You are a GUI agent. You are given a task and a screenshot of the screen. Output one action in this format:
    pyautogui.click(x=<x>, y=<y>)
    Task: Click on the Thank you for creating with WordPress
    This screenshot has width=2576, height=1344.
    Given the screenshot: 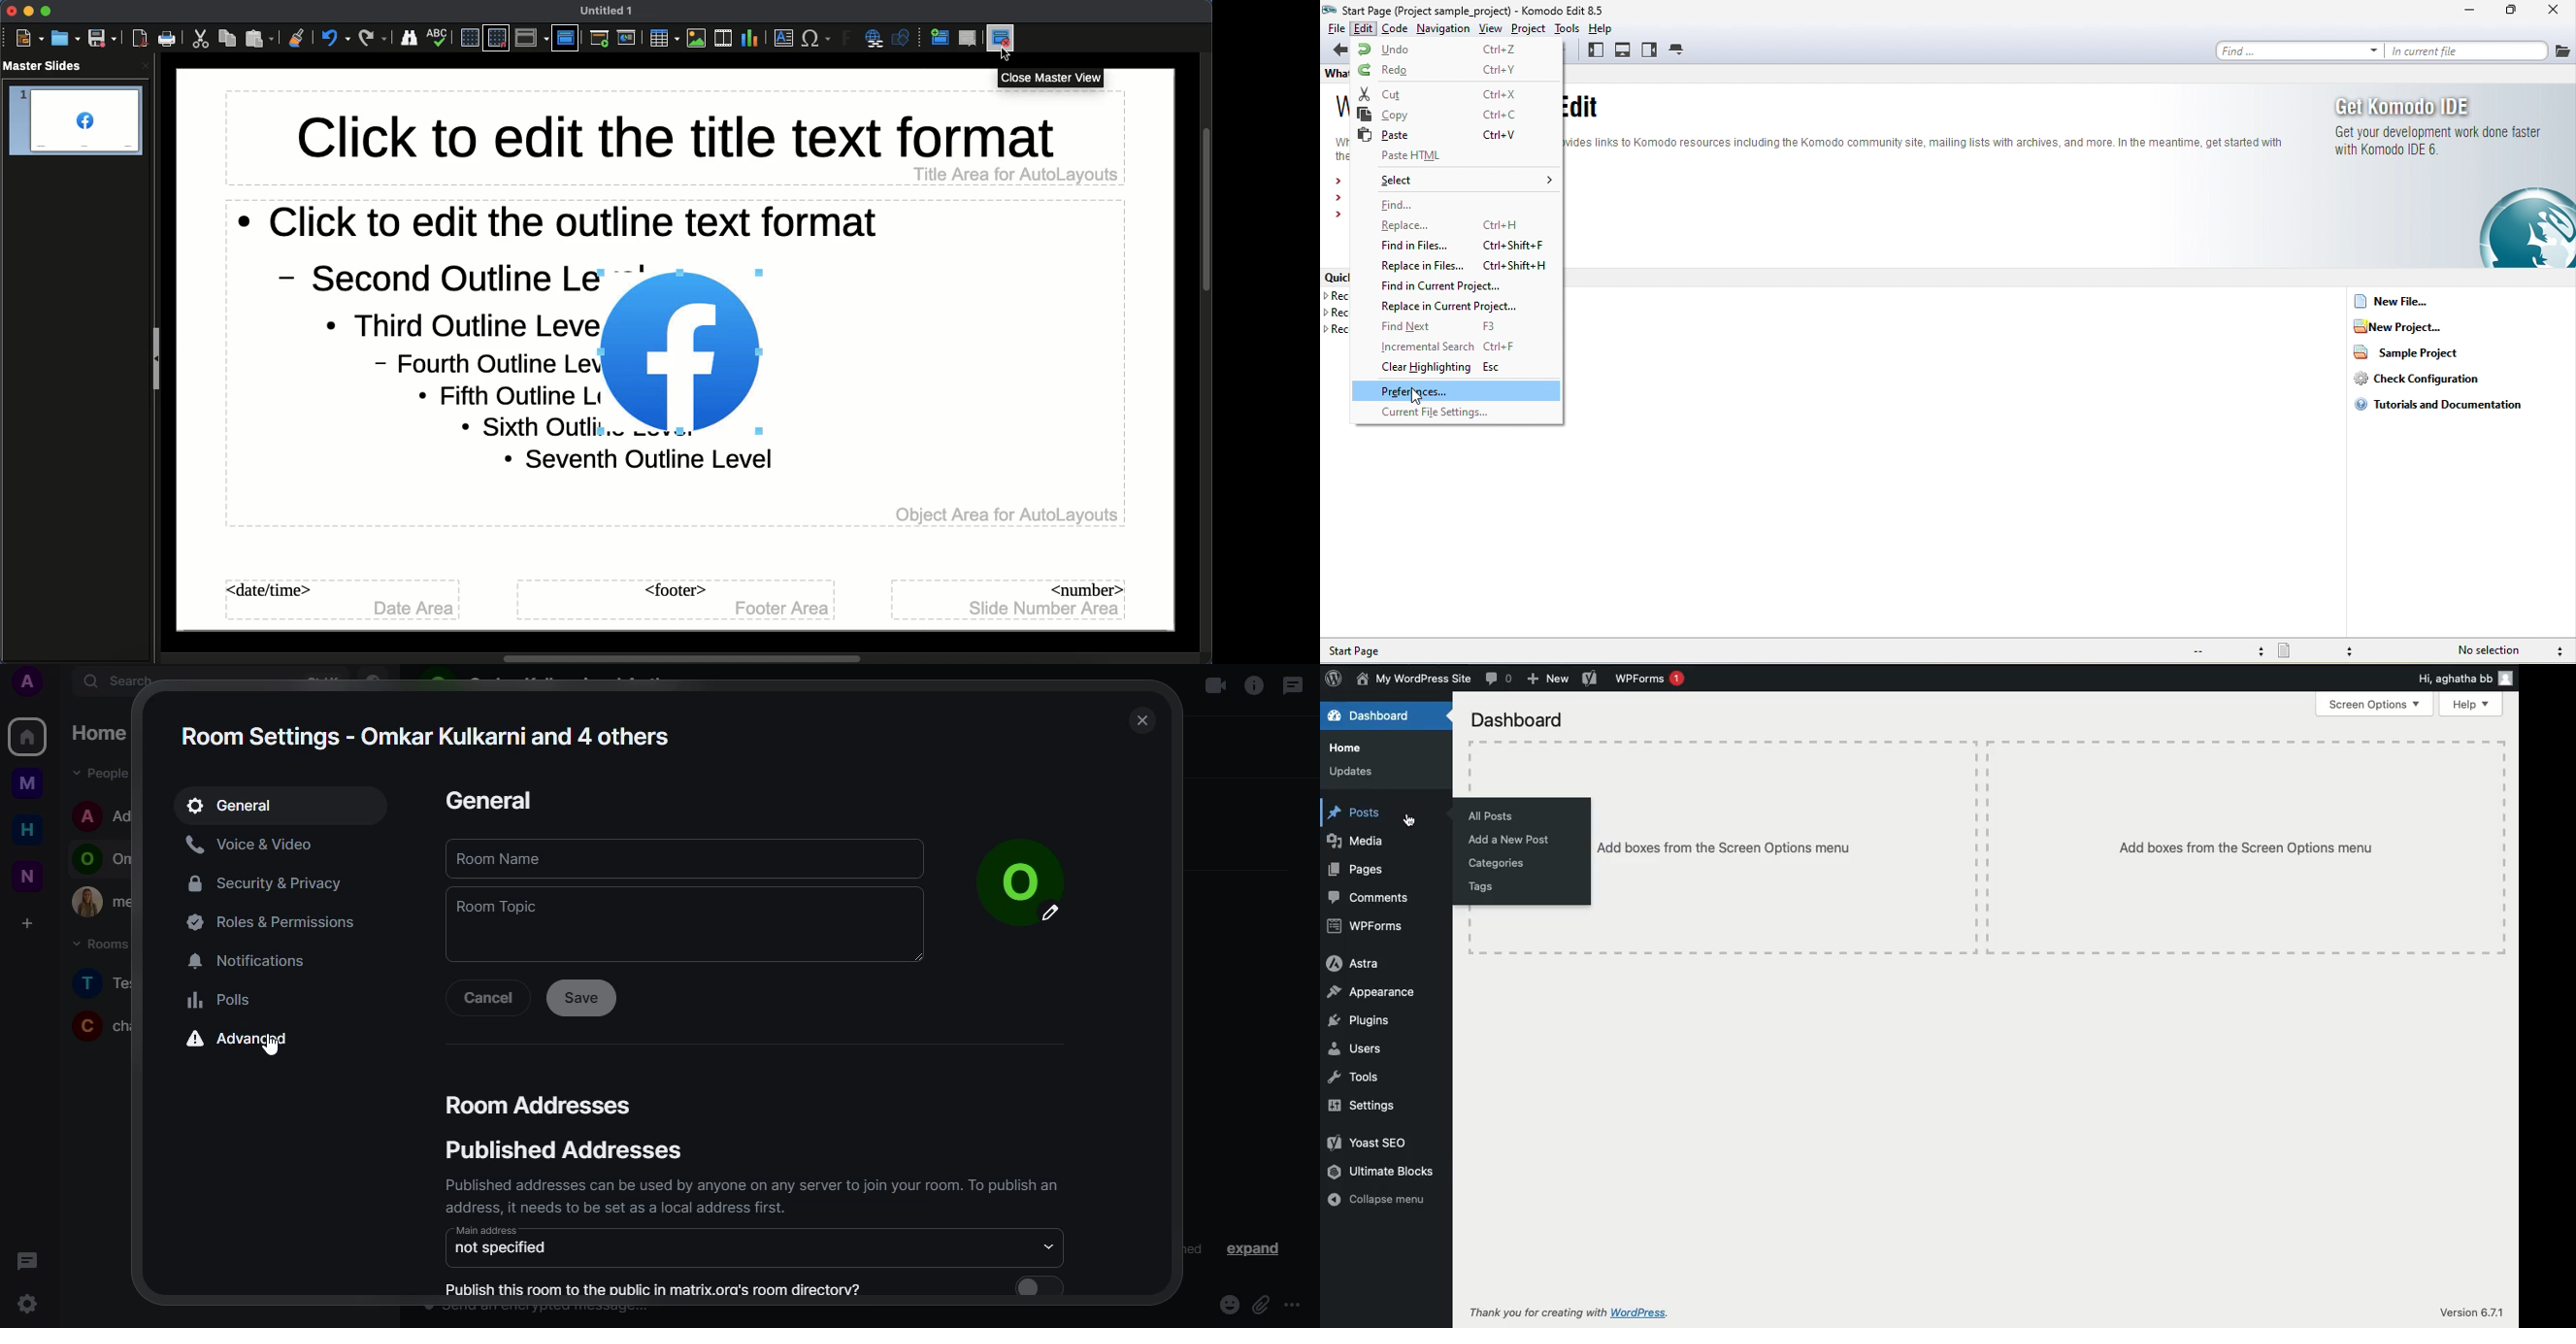 What is the action you would take?
    pyautogui.click(x=1572, y=1315)
    